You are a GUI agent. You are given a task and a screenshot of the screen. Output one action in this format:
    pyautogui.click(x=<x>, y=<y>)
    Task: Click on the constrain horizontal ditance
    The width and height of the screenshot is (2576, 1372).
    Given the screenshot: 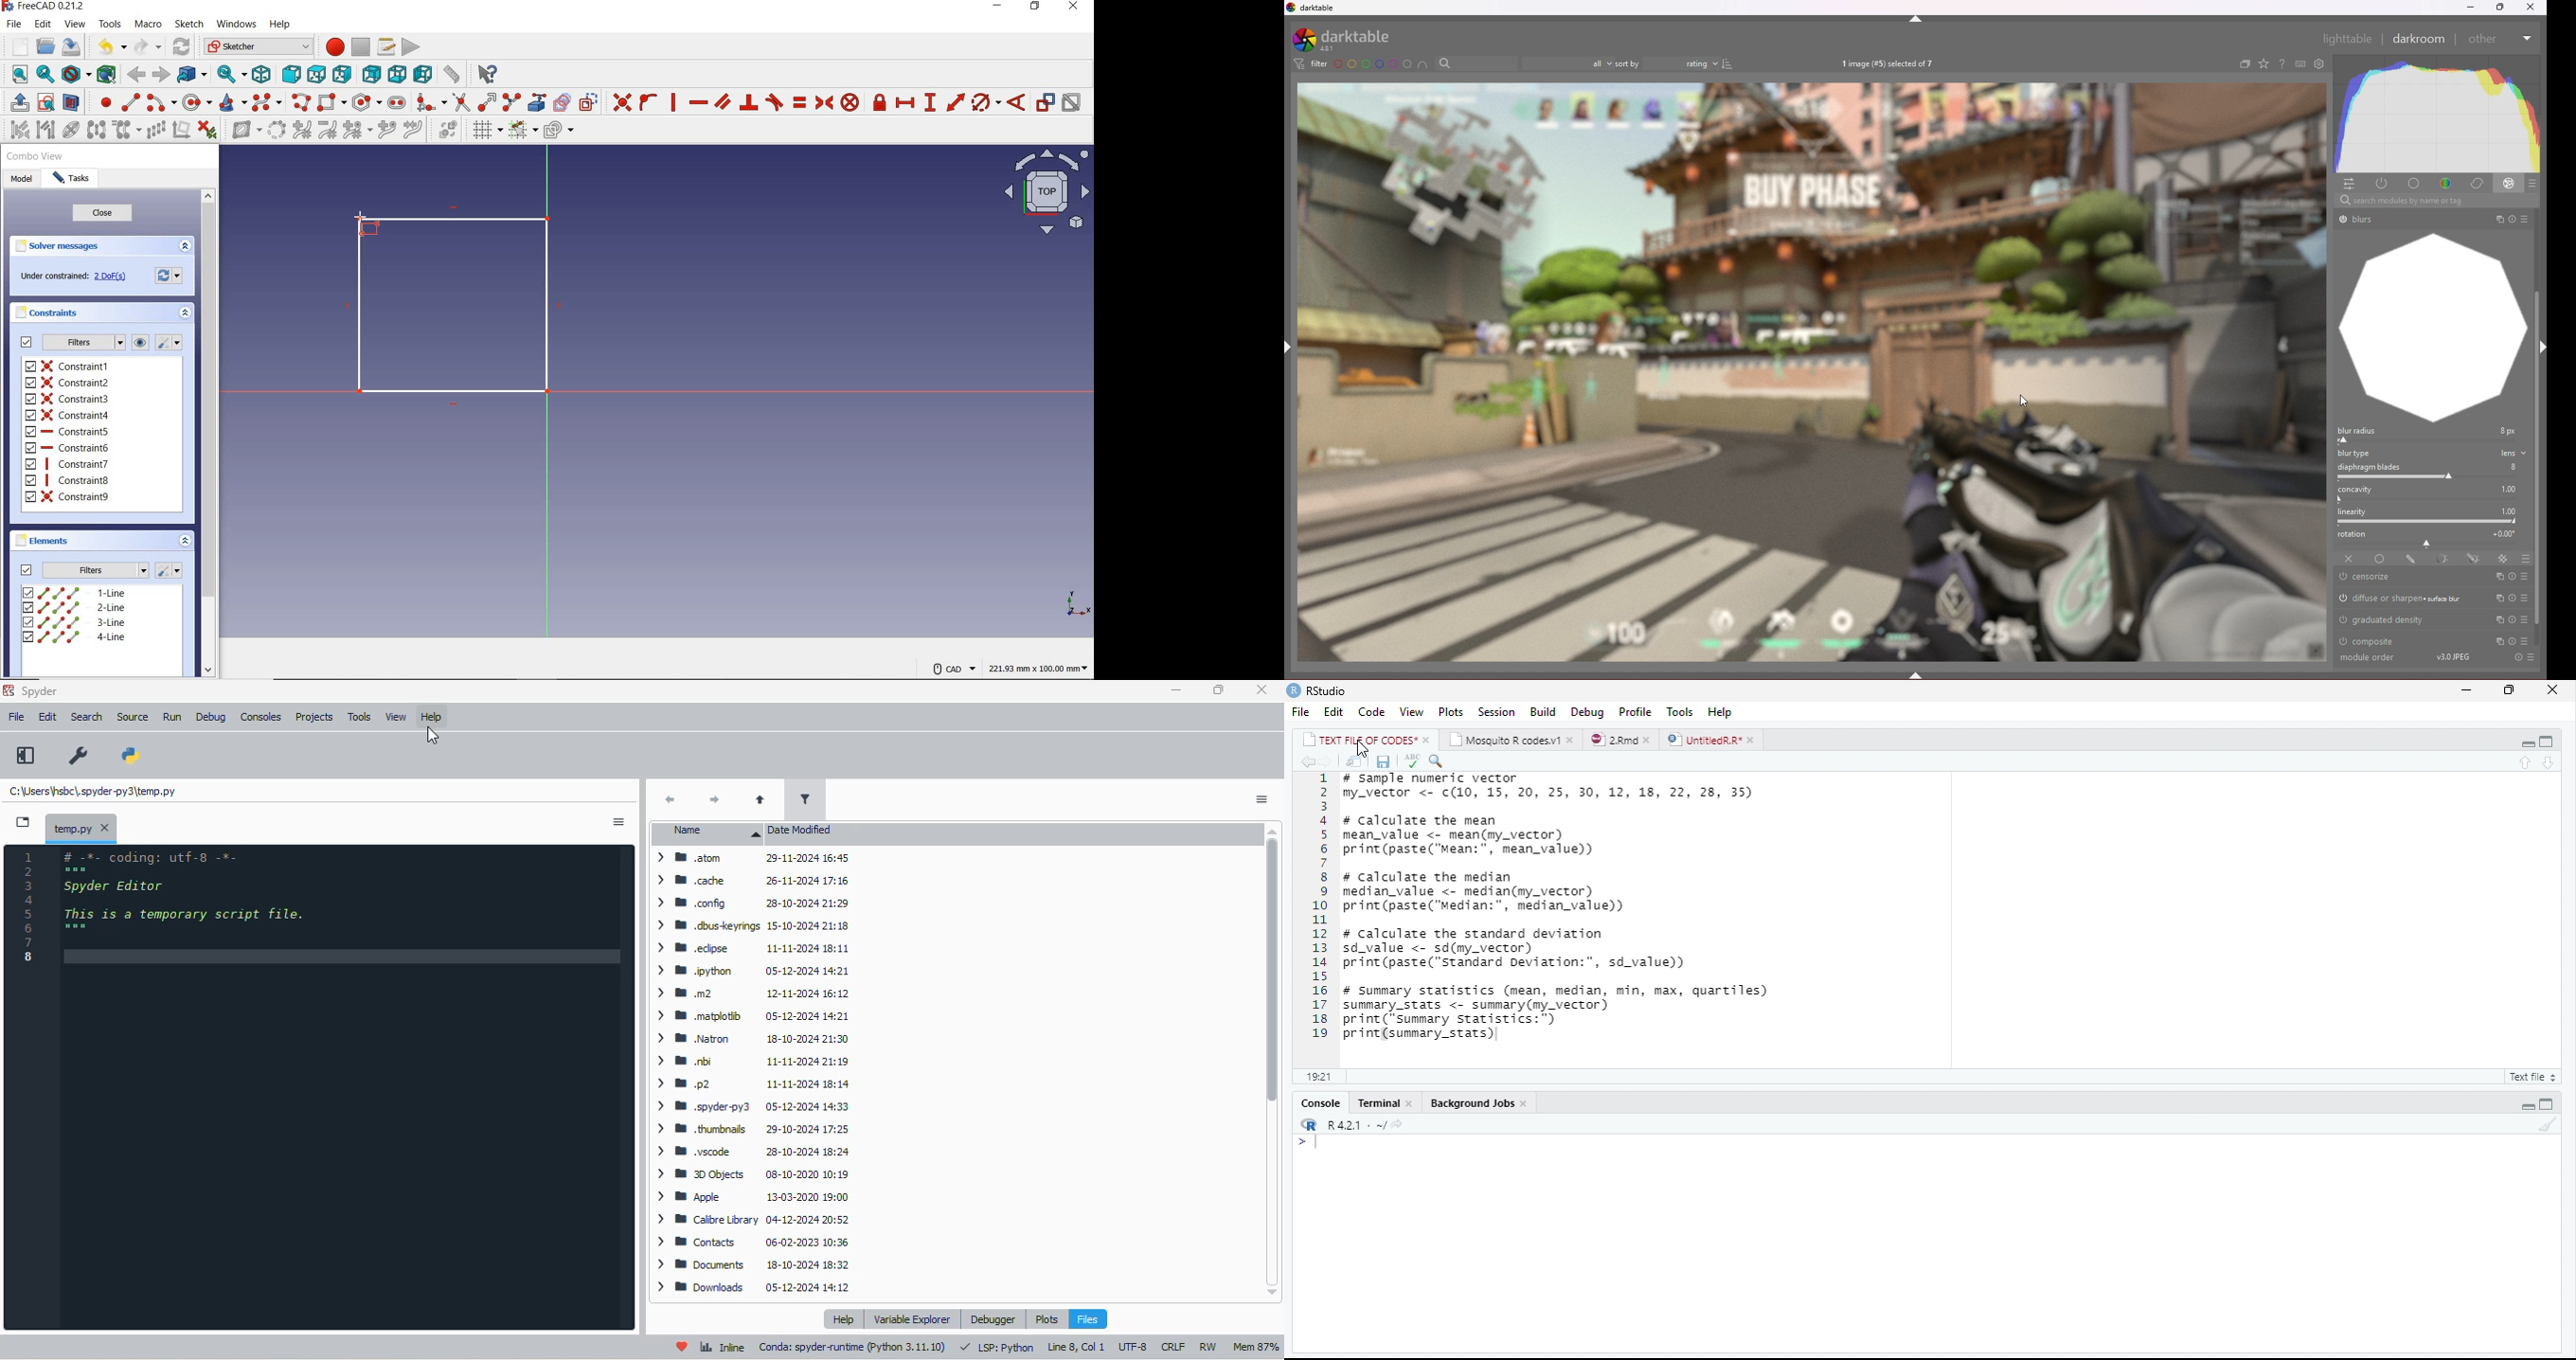 What is the action you would take?
    pyautogui.click(x=907, y=102)
    